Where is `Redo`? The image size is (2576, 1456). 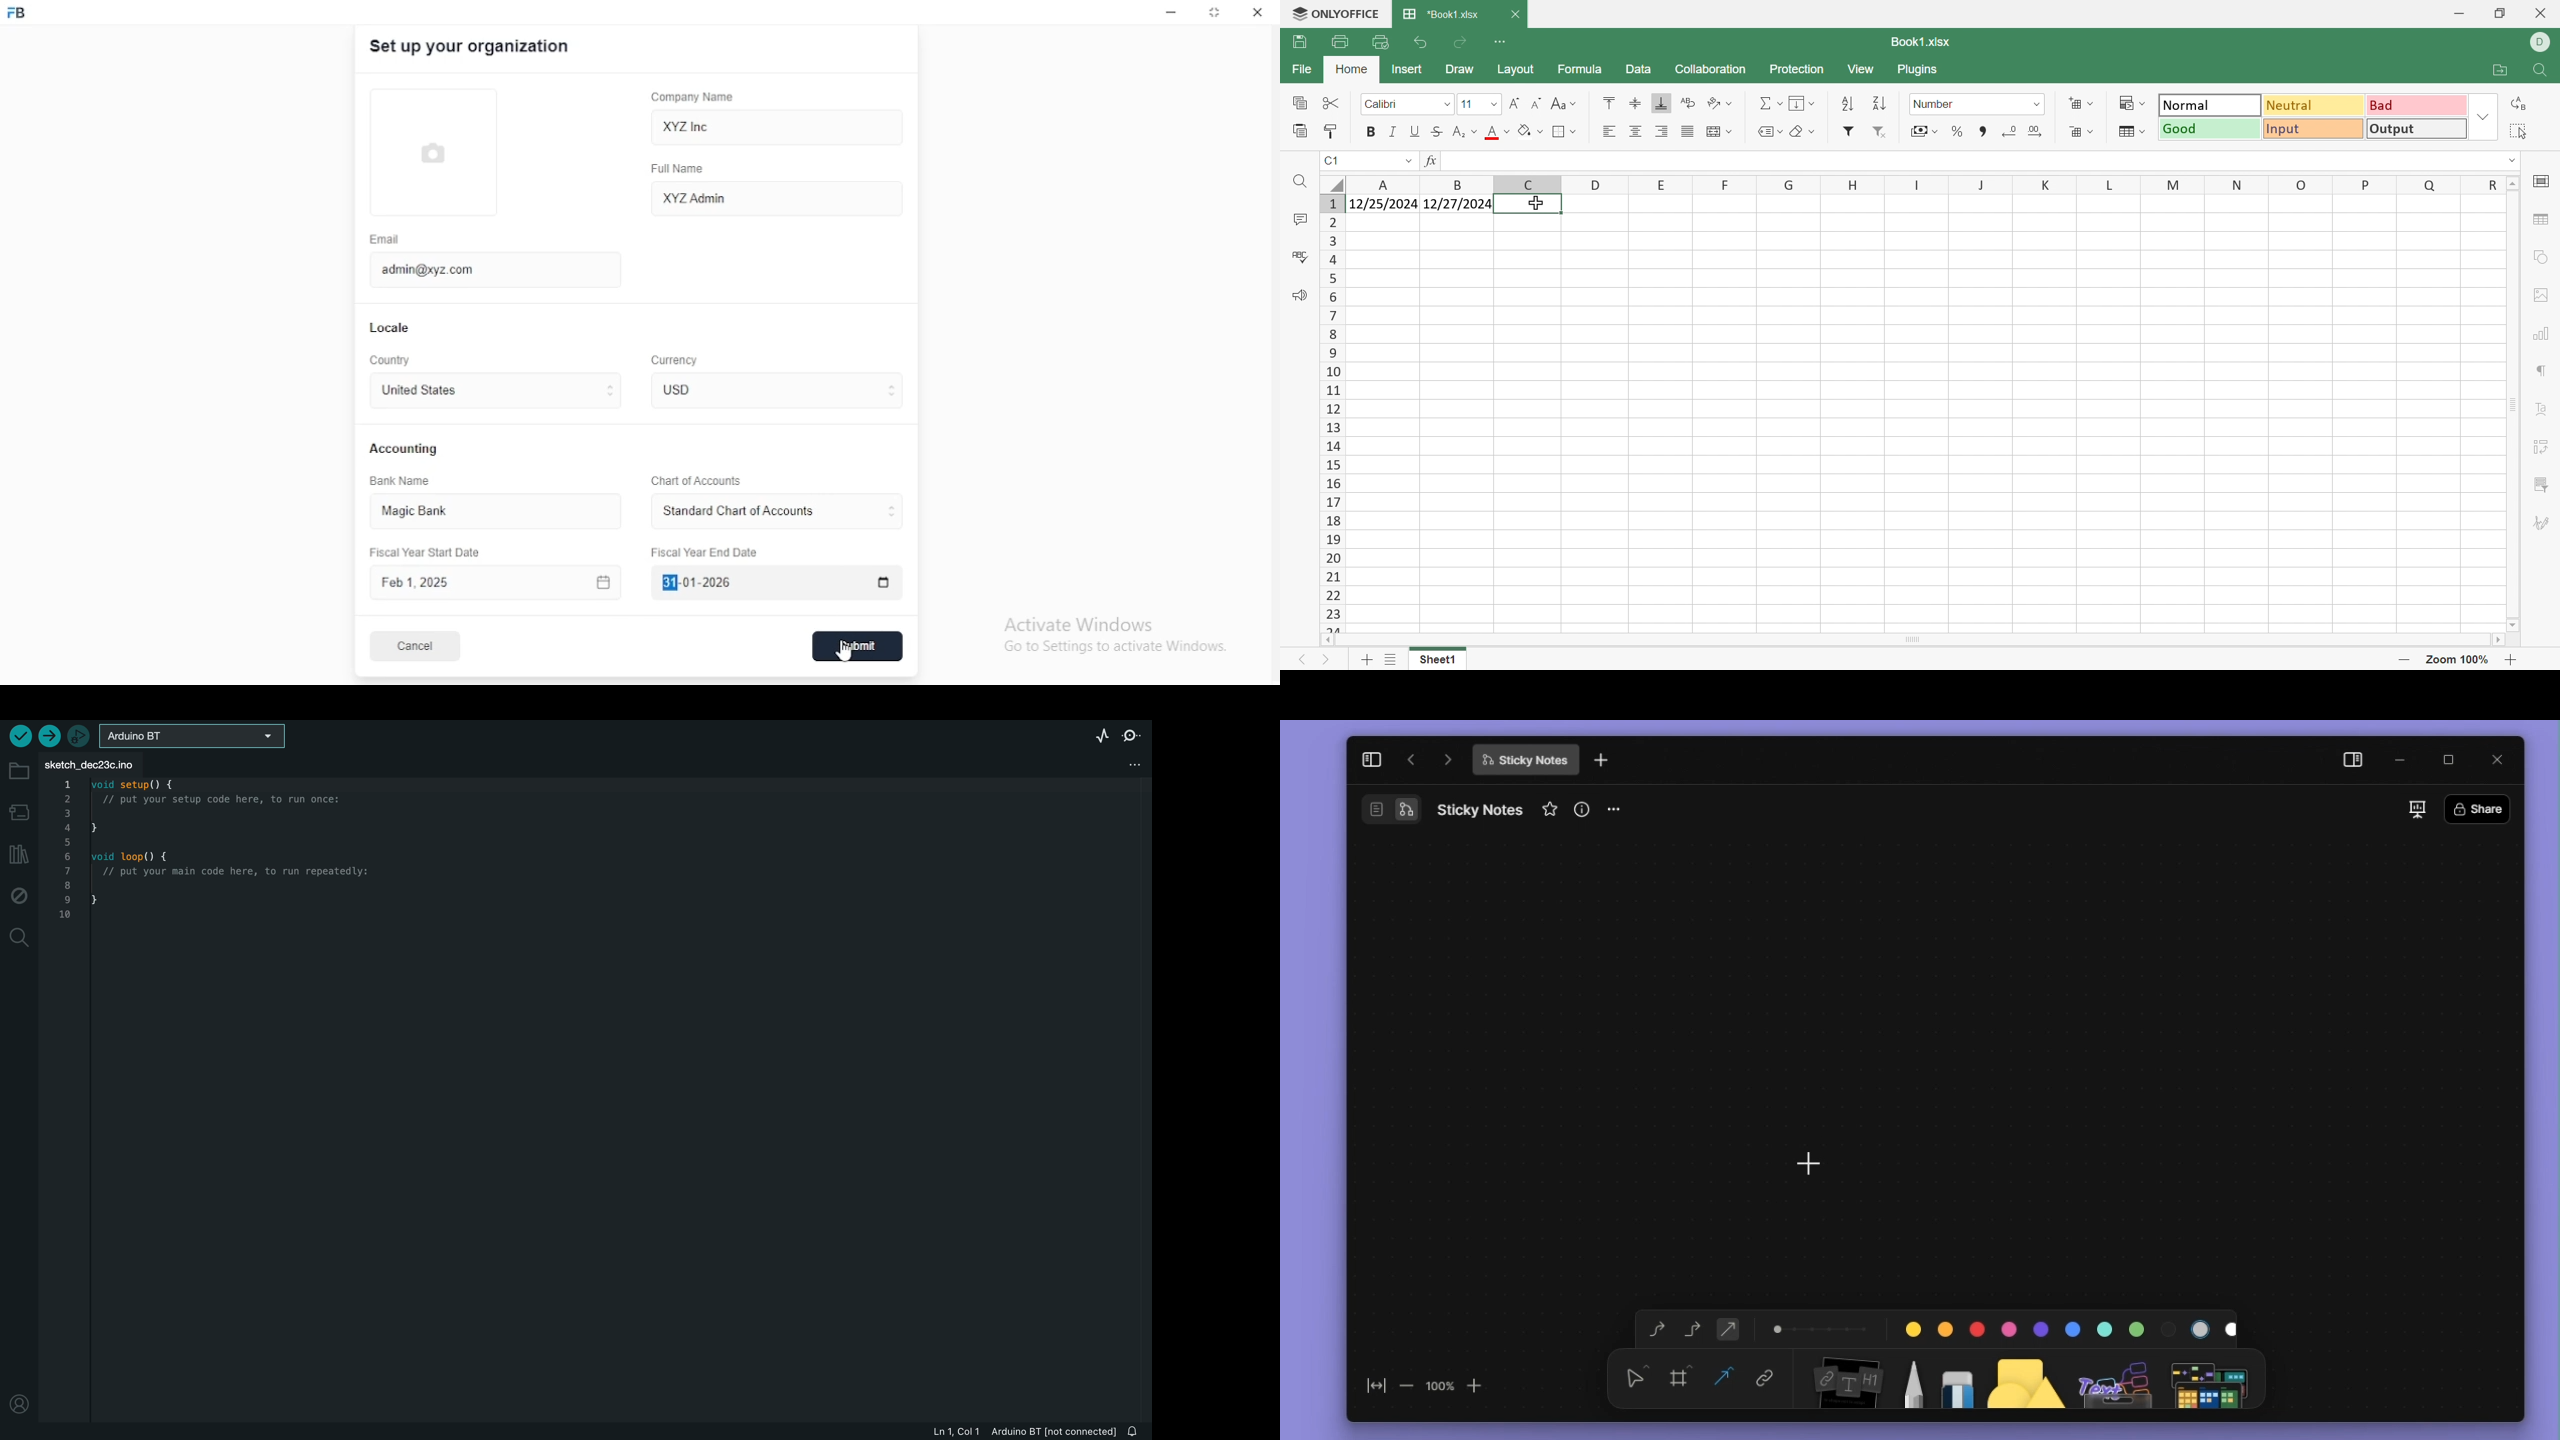 Redo is located at coordinates (1461, 43).